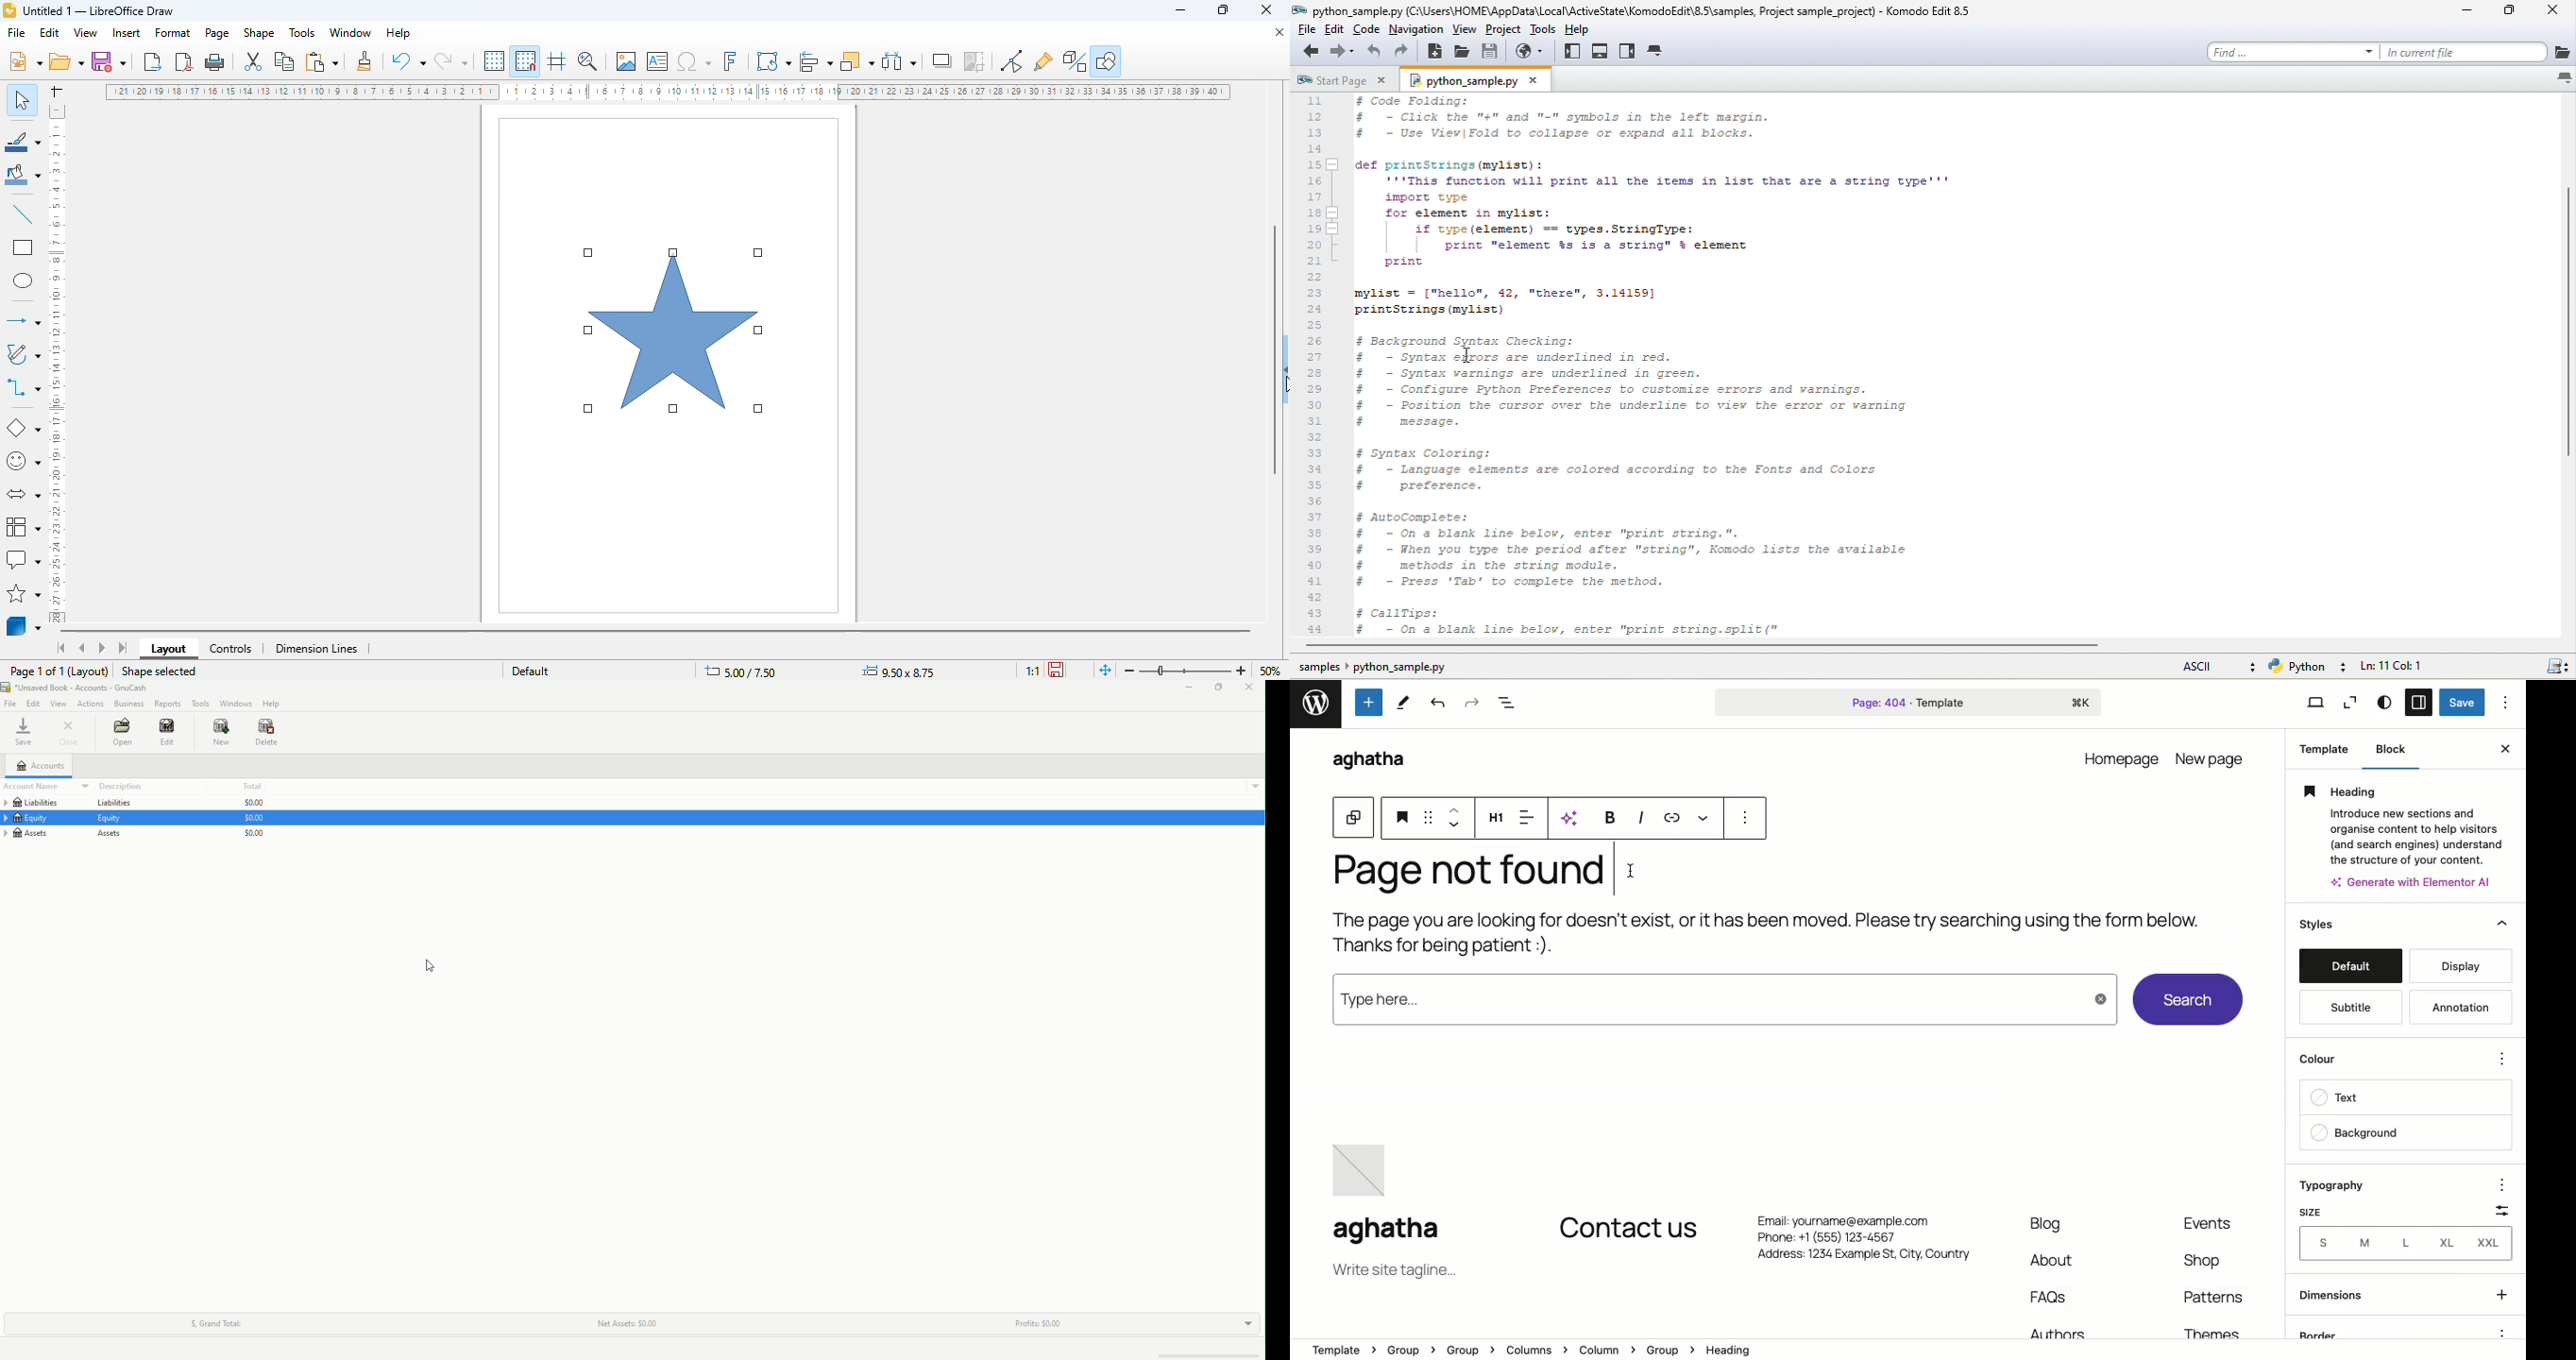  Describe the element at coordinates (1506, 703) in the screenshot. I see `Document overview` at that location.